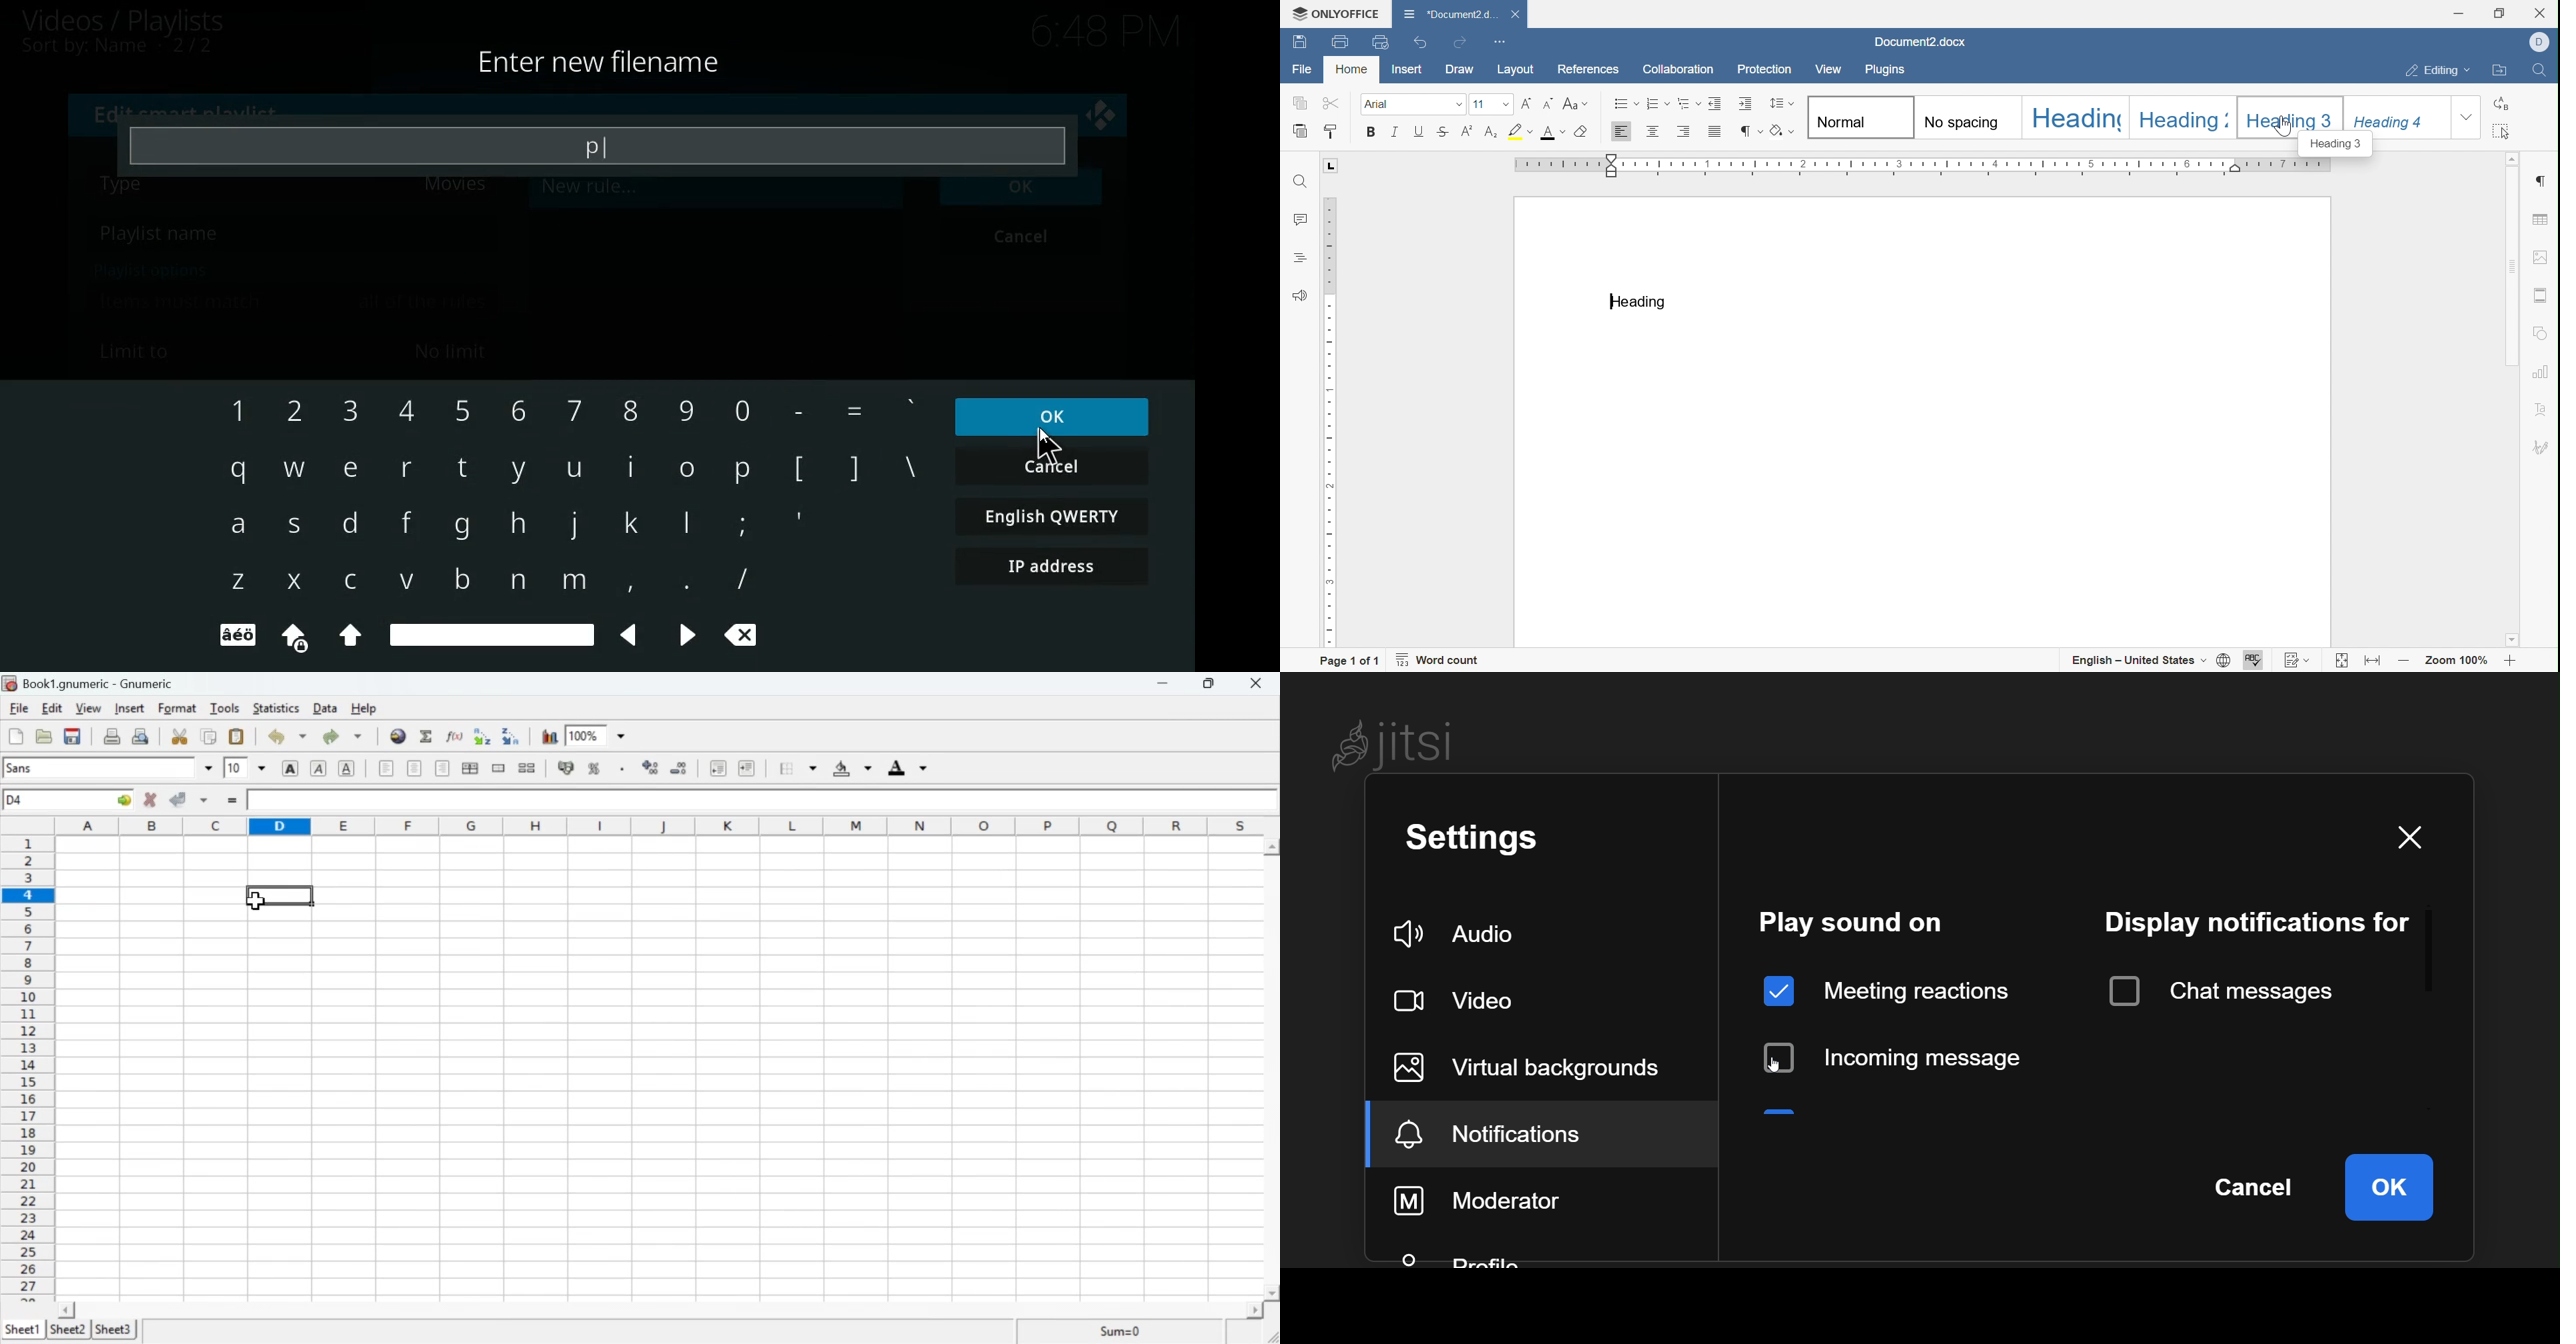 This screenshot has height=1344, width=2576. Describe the element at coordinates (347, 413) in the screenshot. I see `3` at that location.